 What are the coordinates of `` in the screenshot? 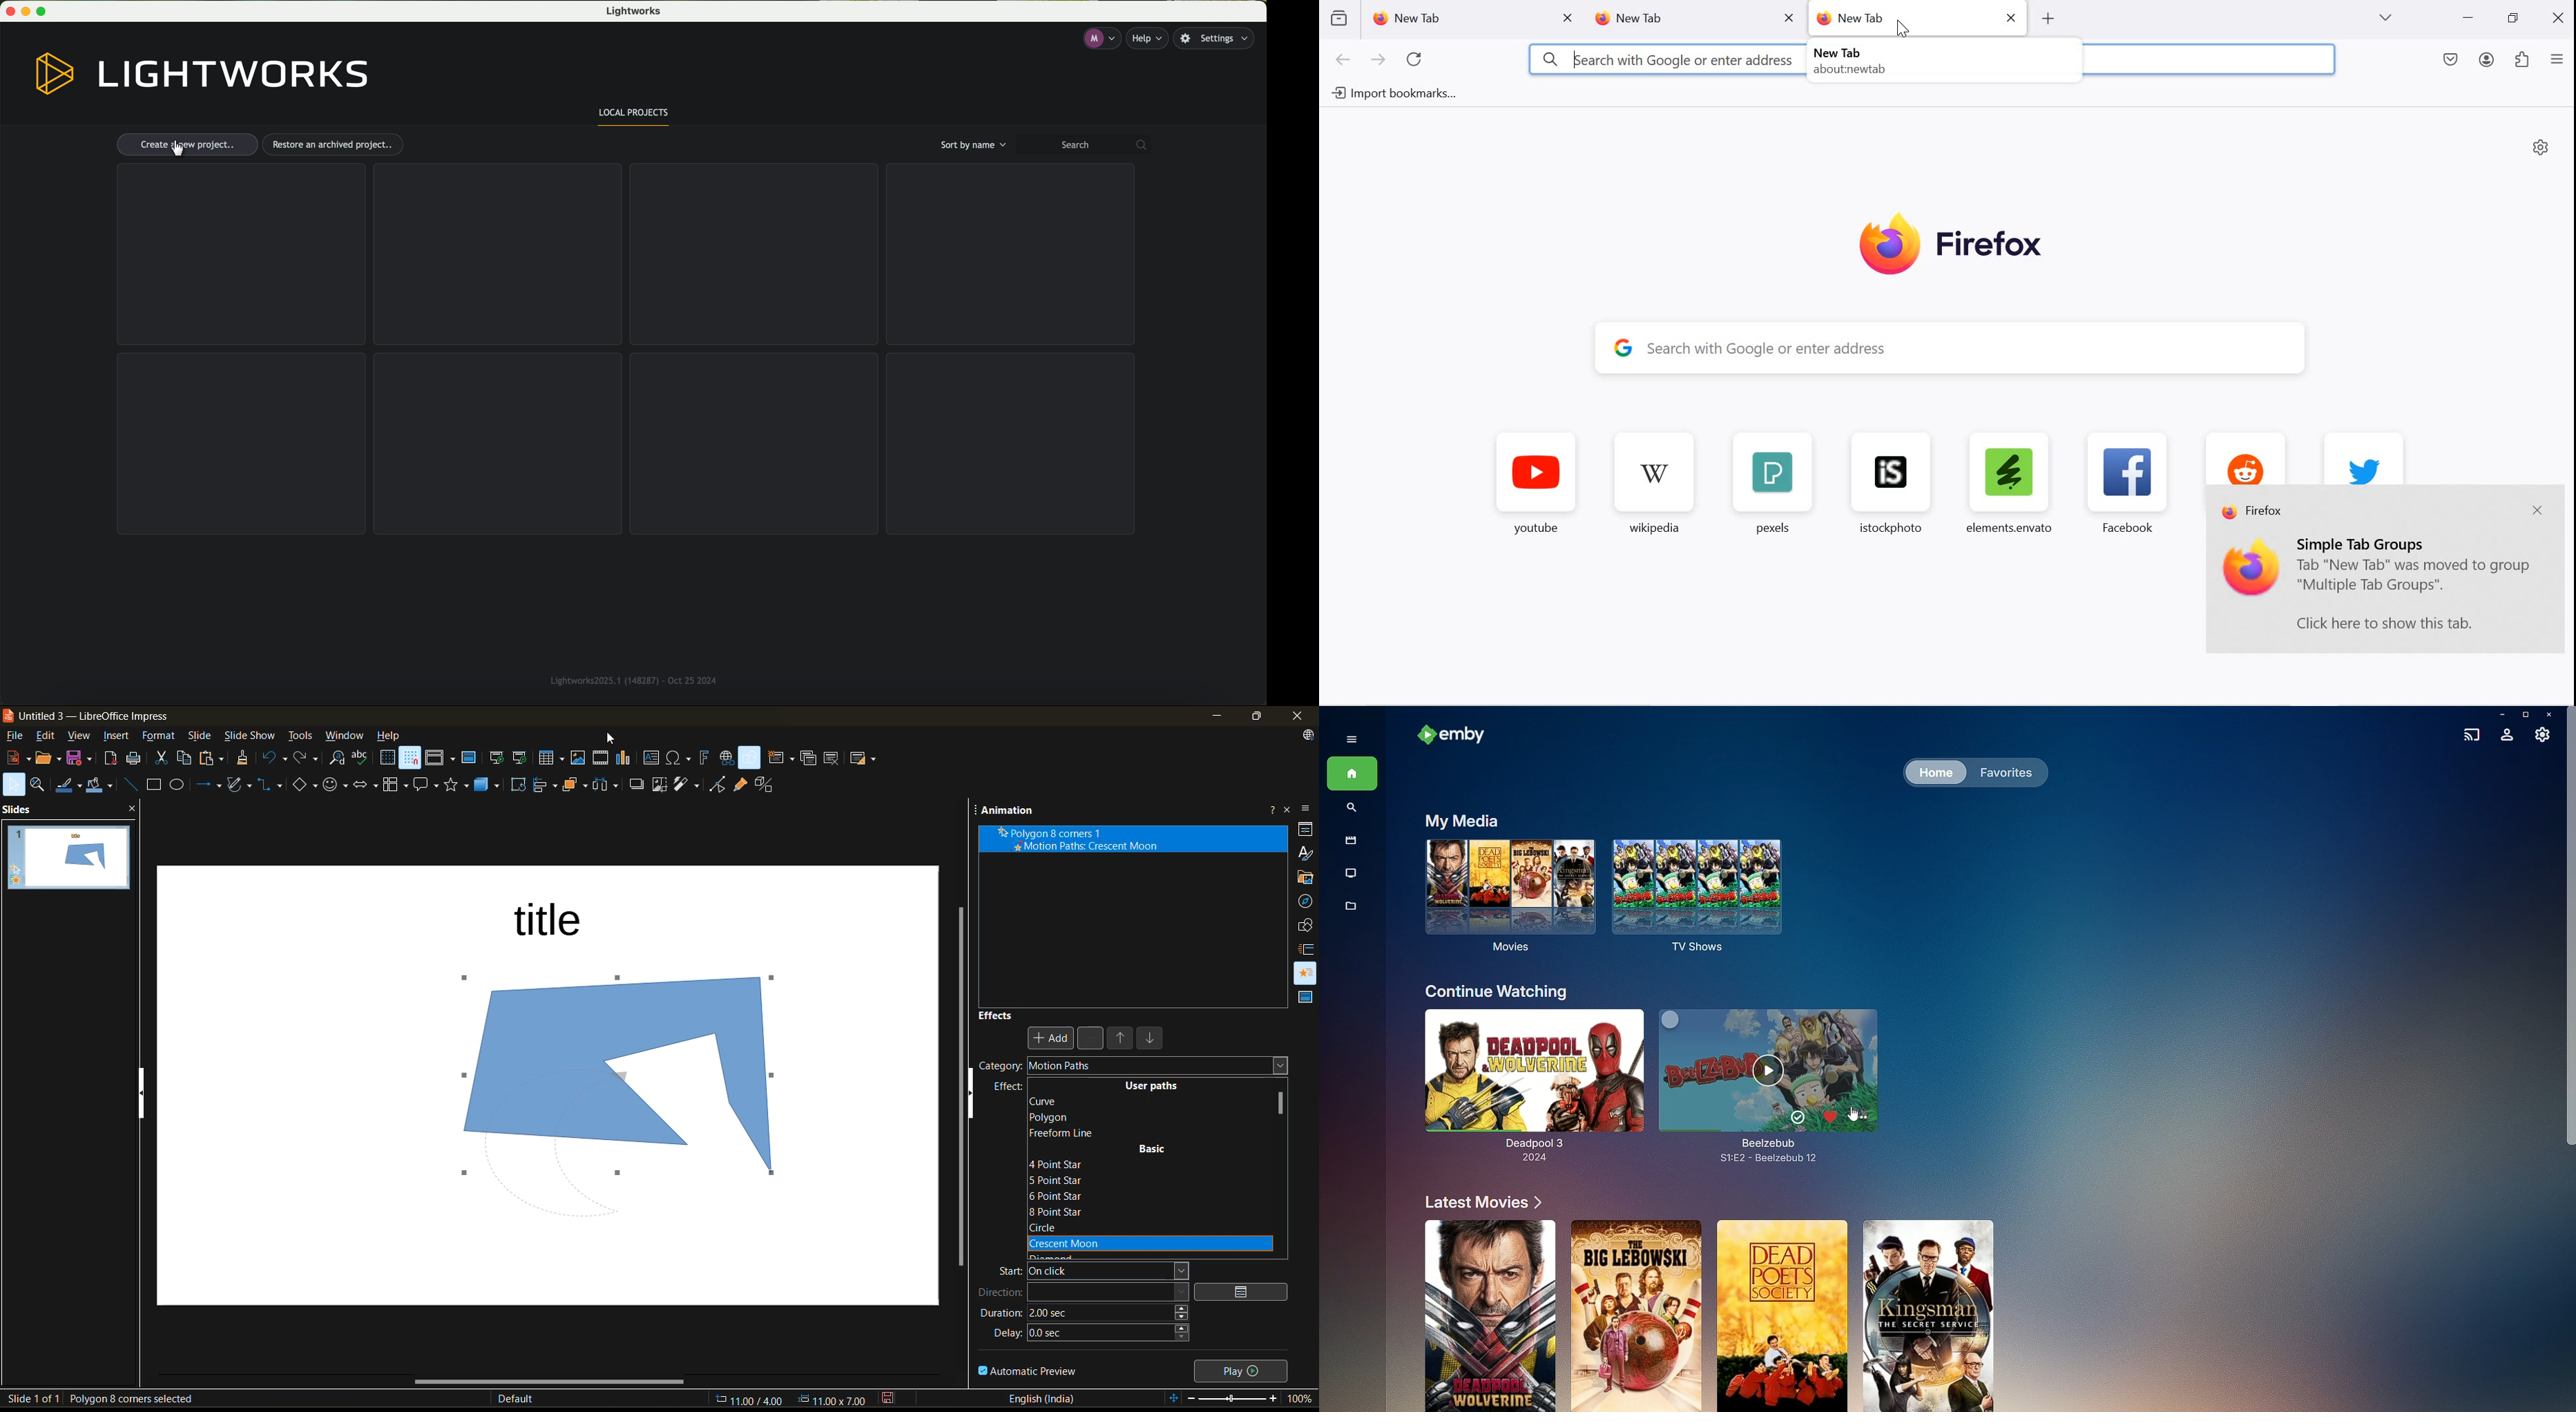 It's located at (2572, 944).